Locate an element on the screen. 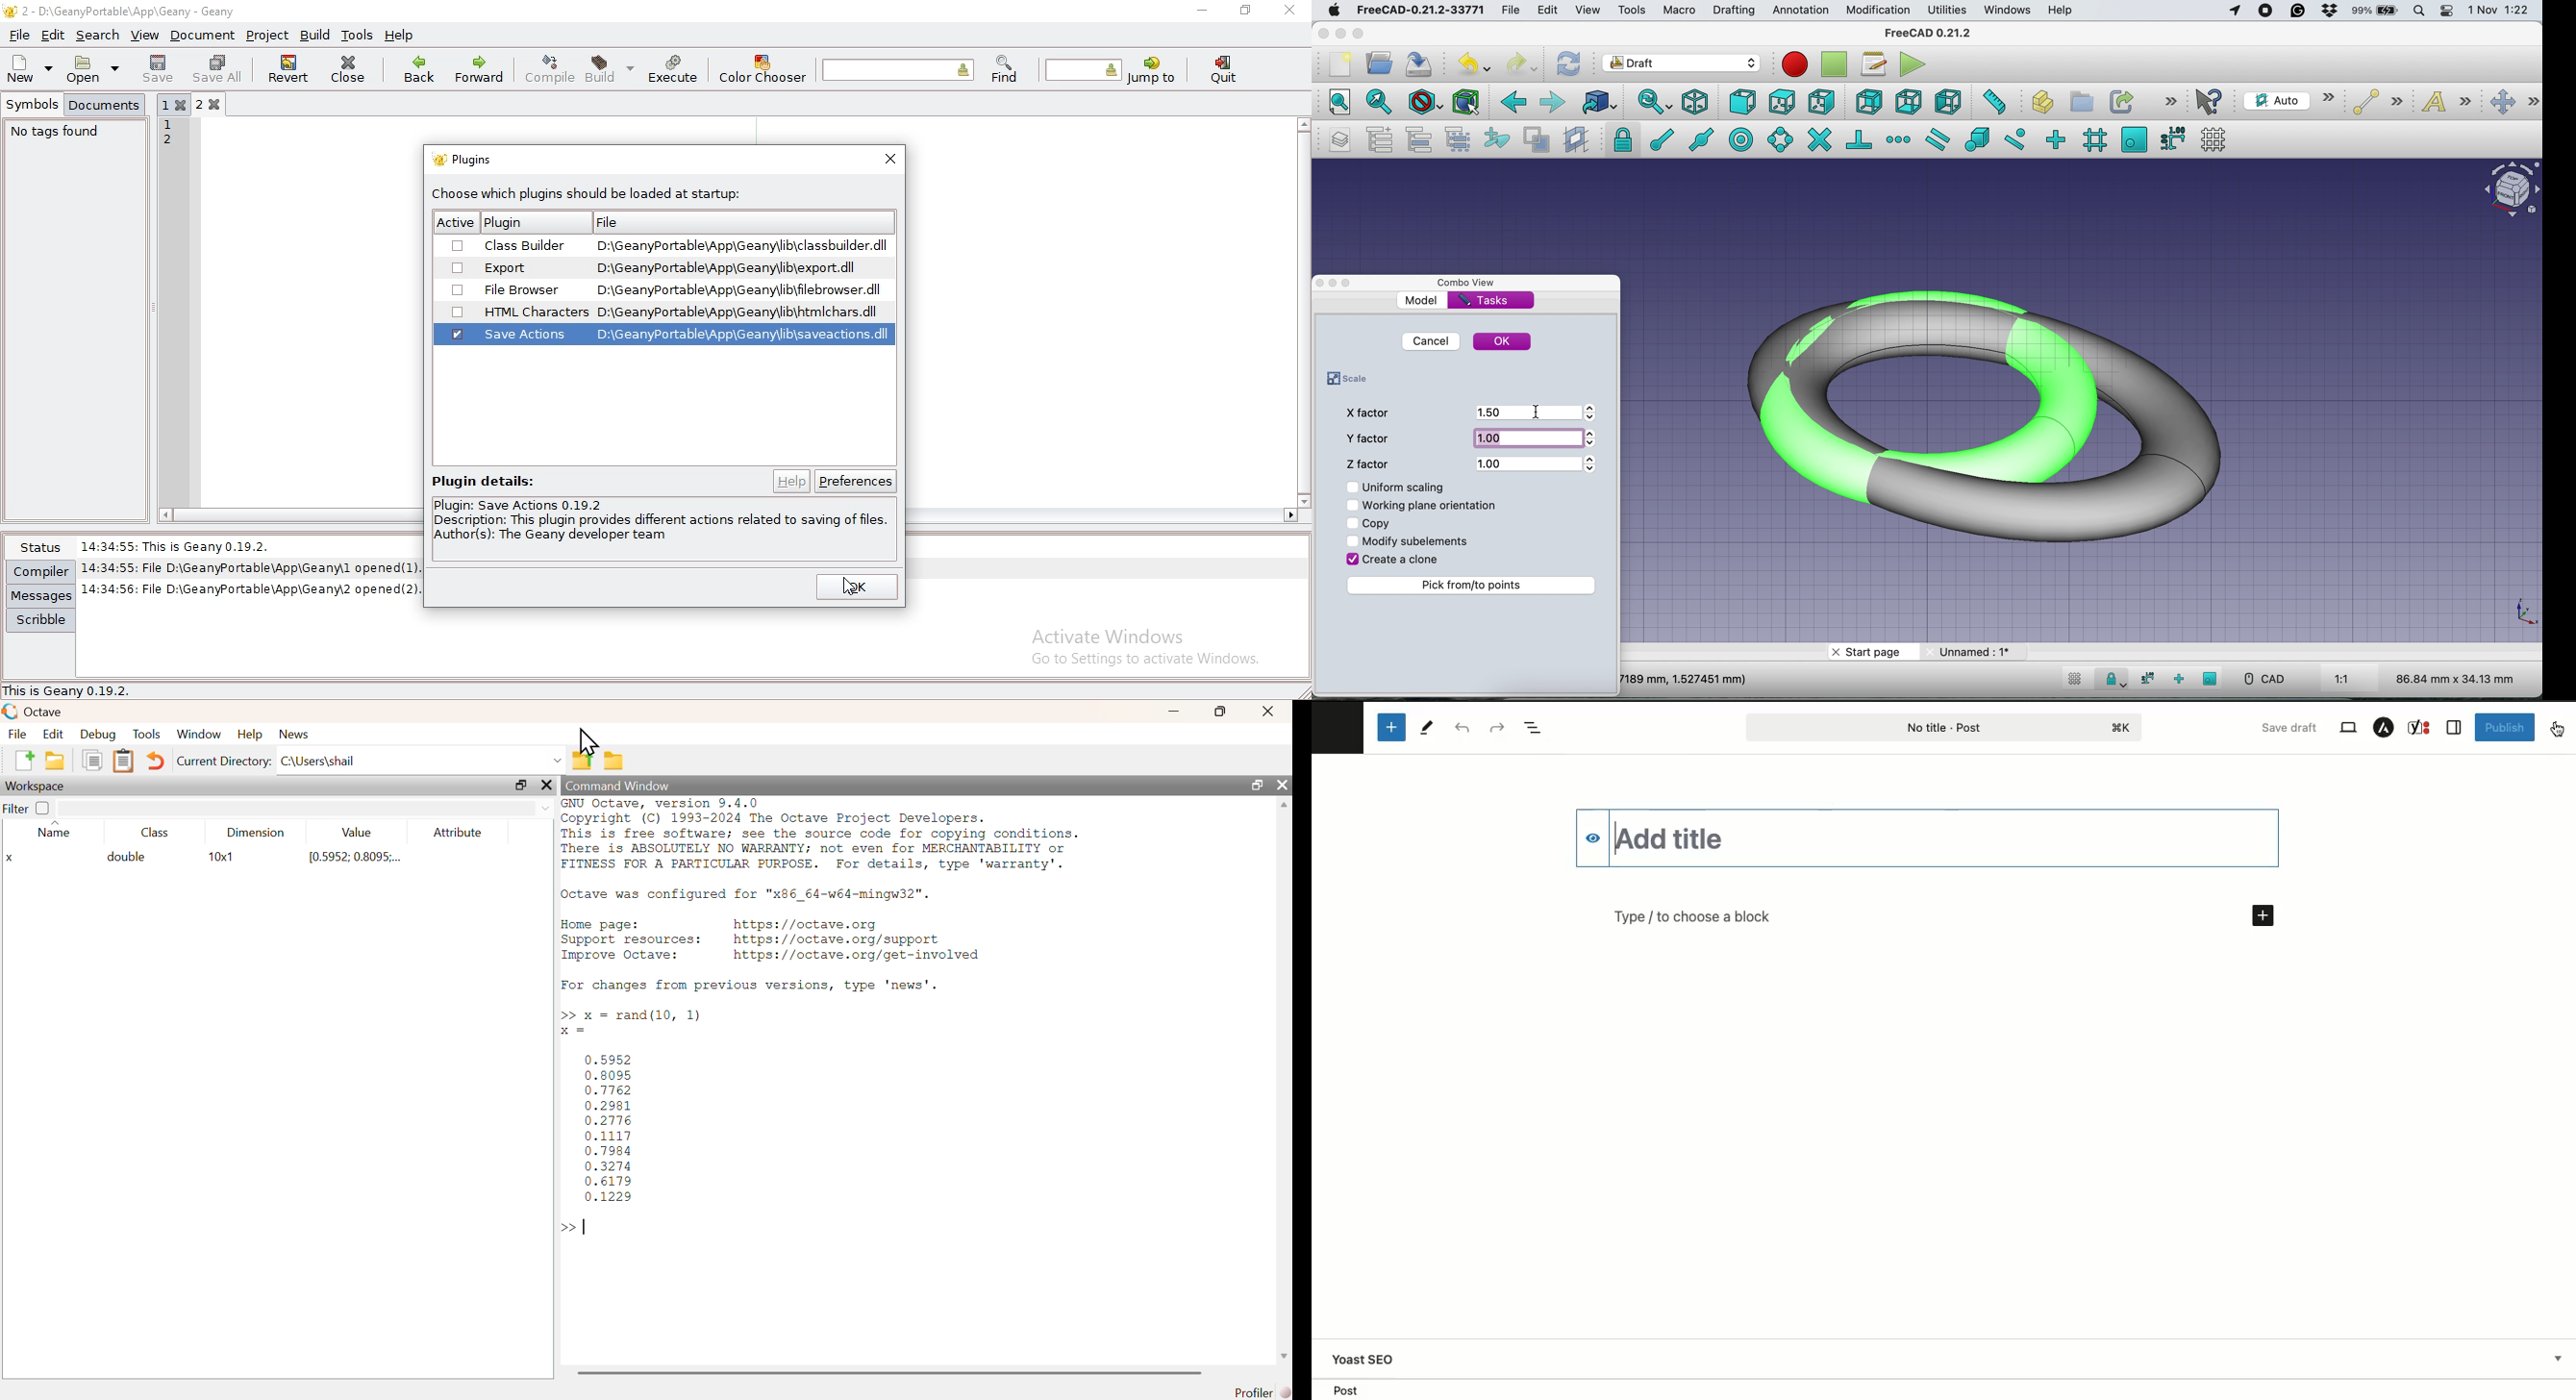 Image resolution: width=2576 pixels, height=1400 pixels. screen recorder is located at coordinates (2266, 12).